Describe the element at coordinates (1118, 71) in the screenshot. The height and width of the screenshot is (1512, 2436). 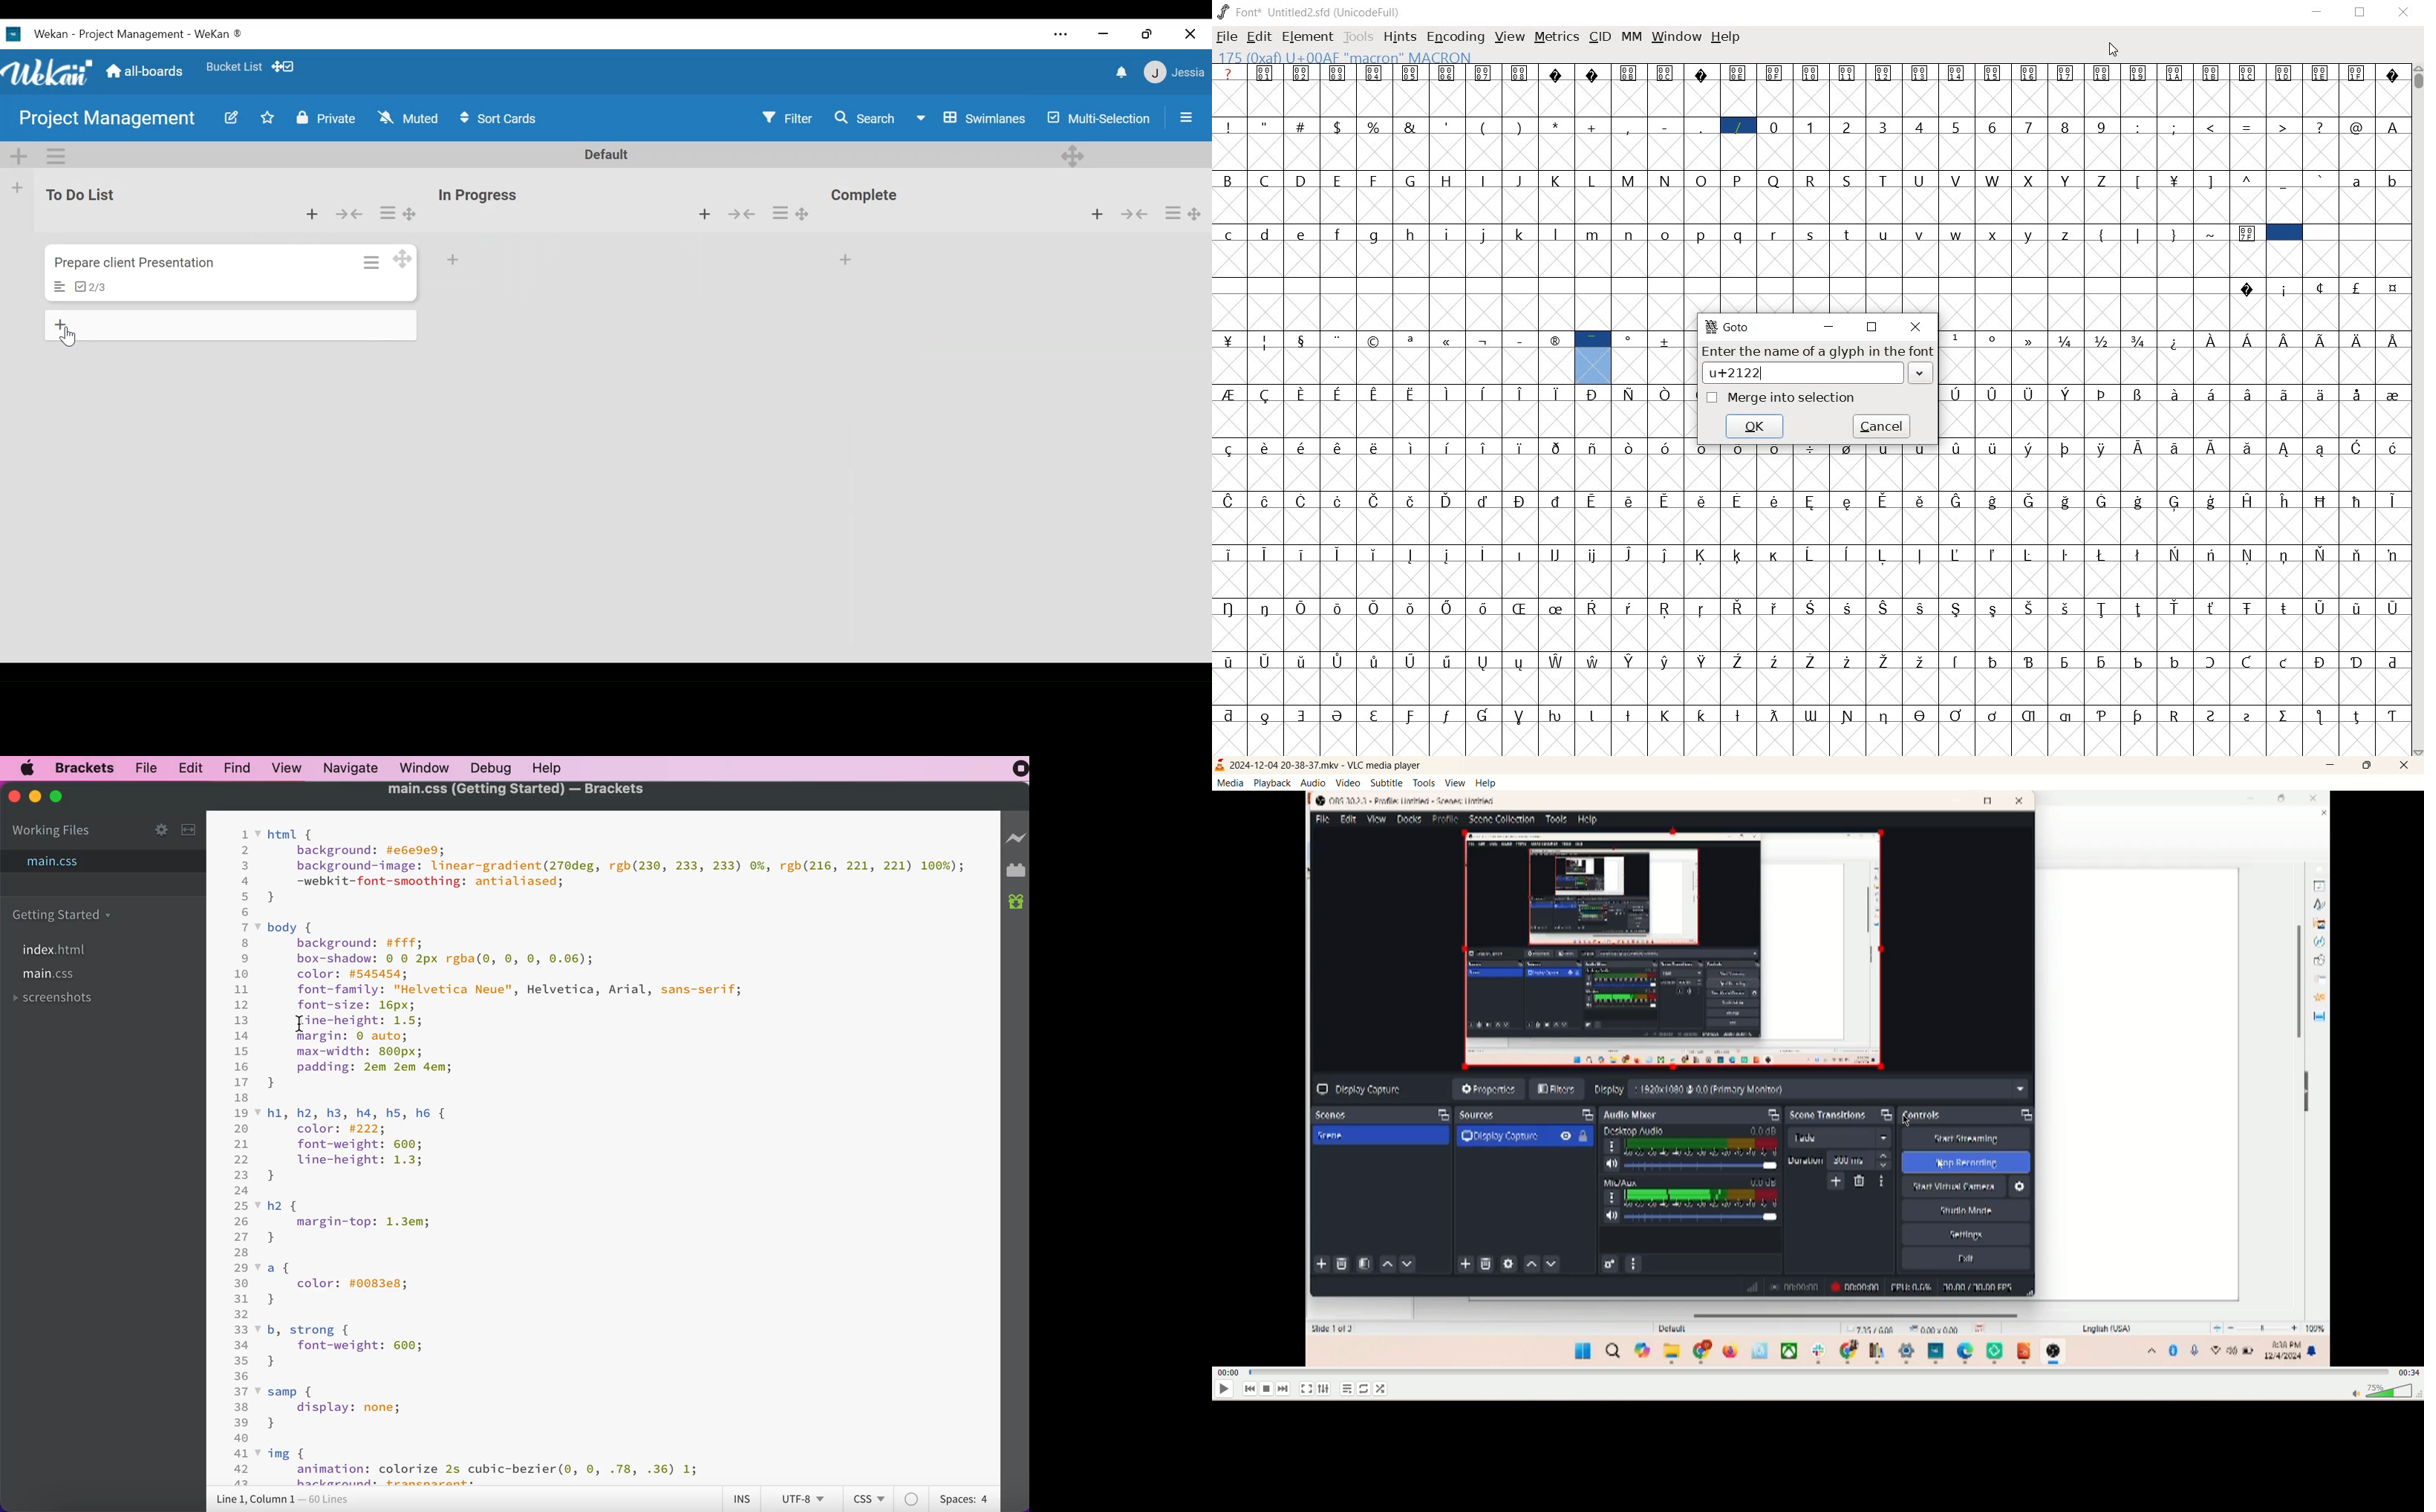
I see `notifications` at that location.